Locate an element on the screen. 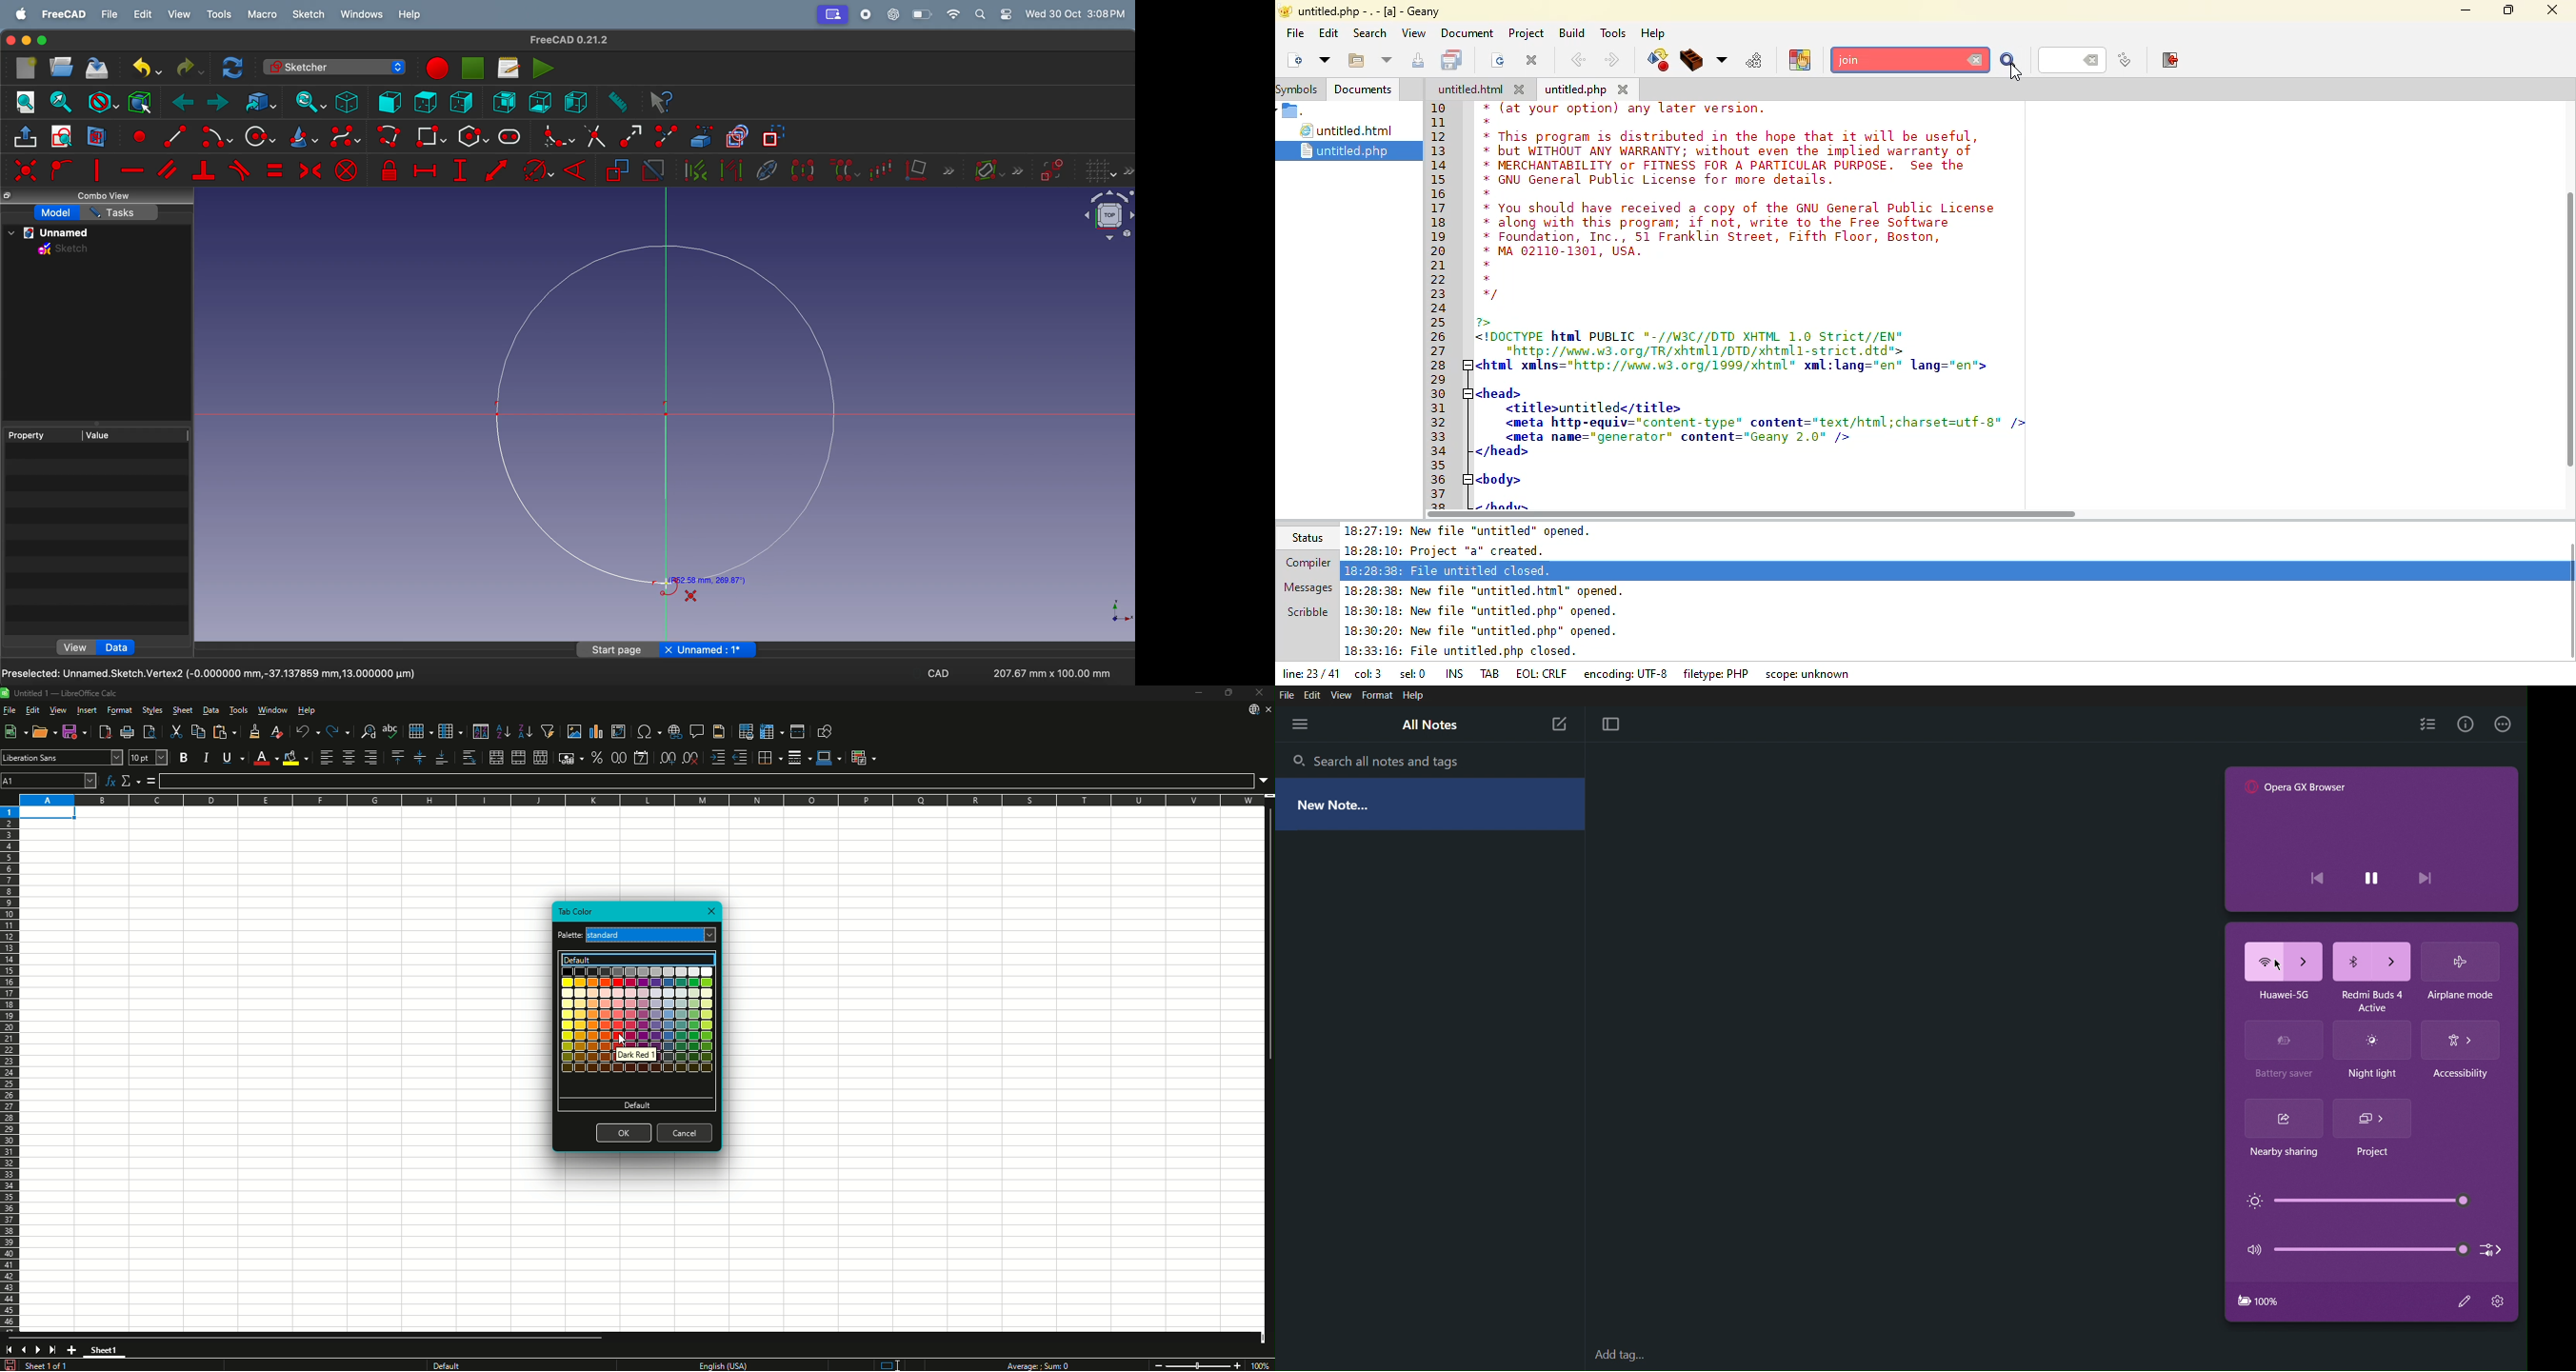 This screenshot has width=2576, height=1372. OK is located at coordinates (624, 1133).